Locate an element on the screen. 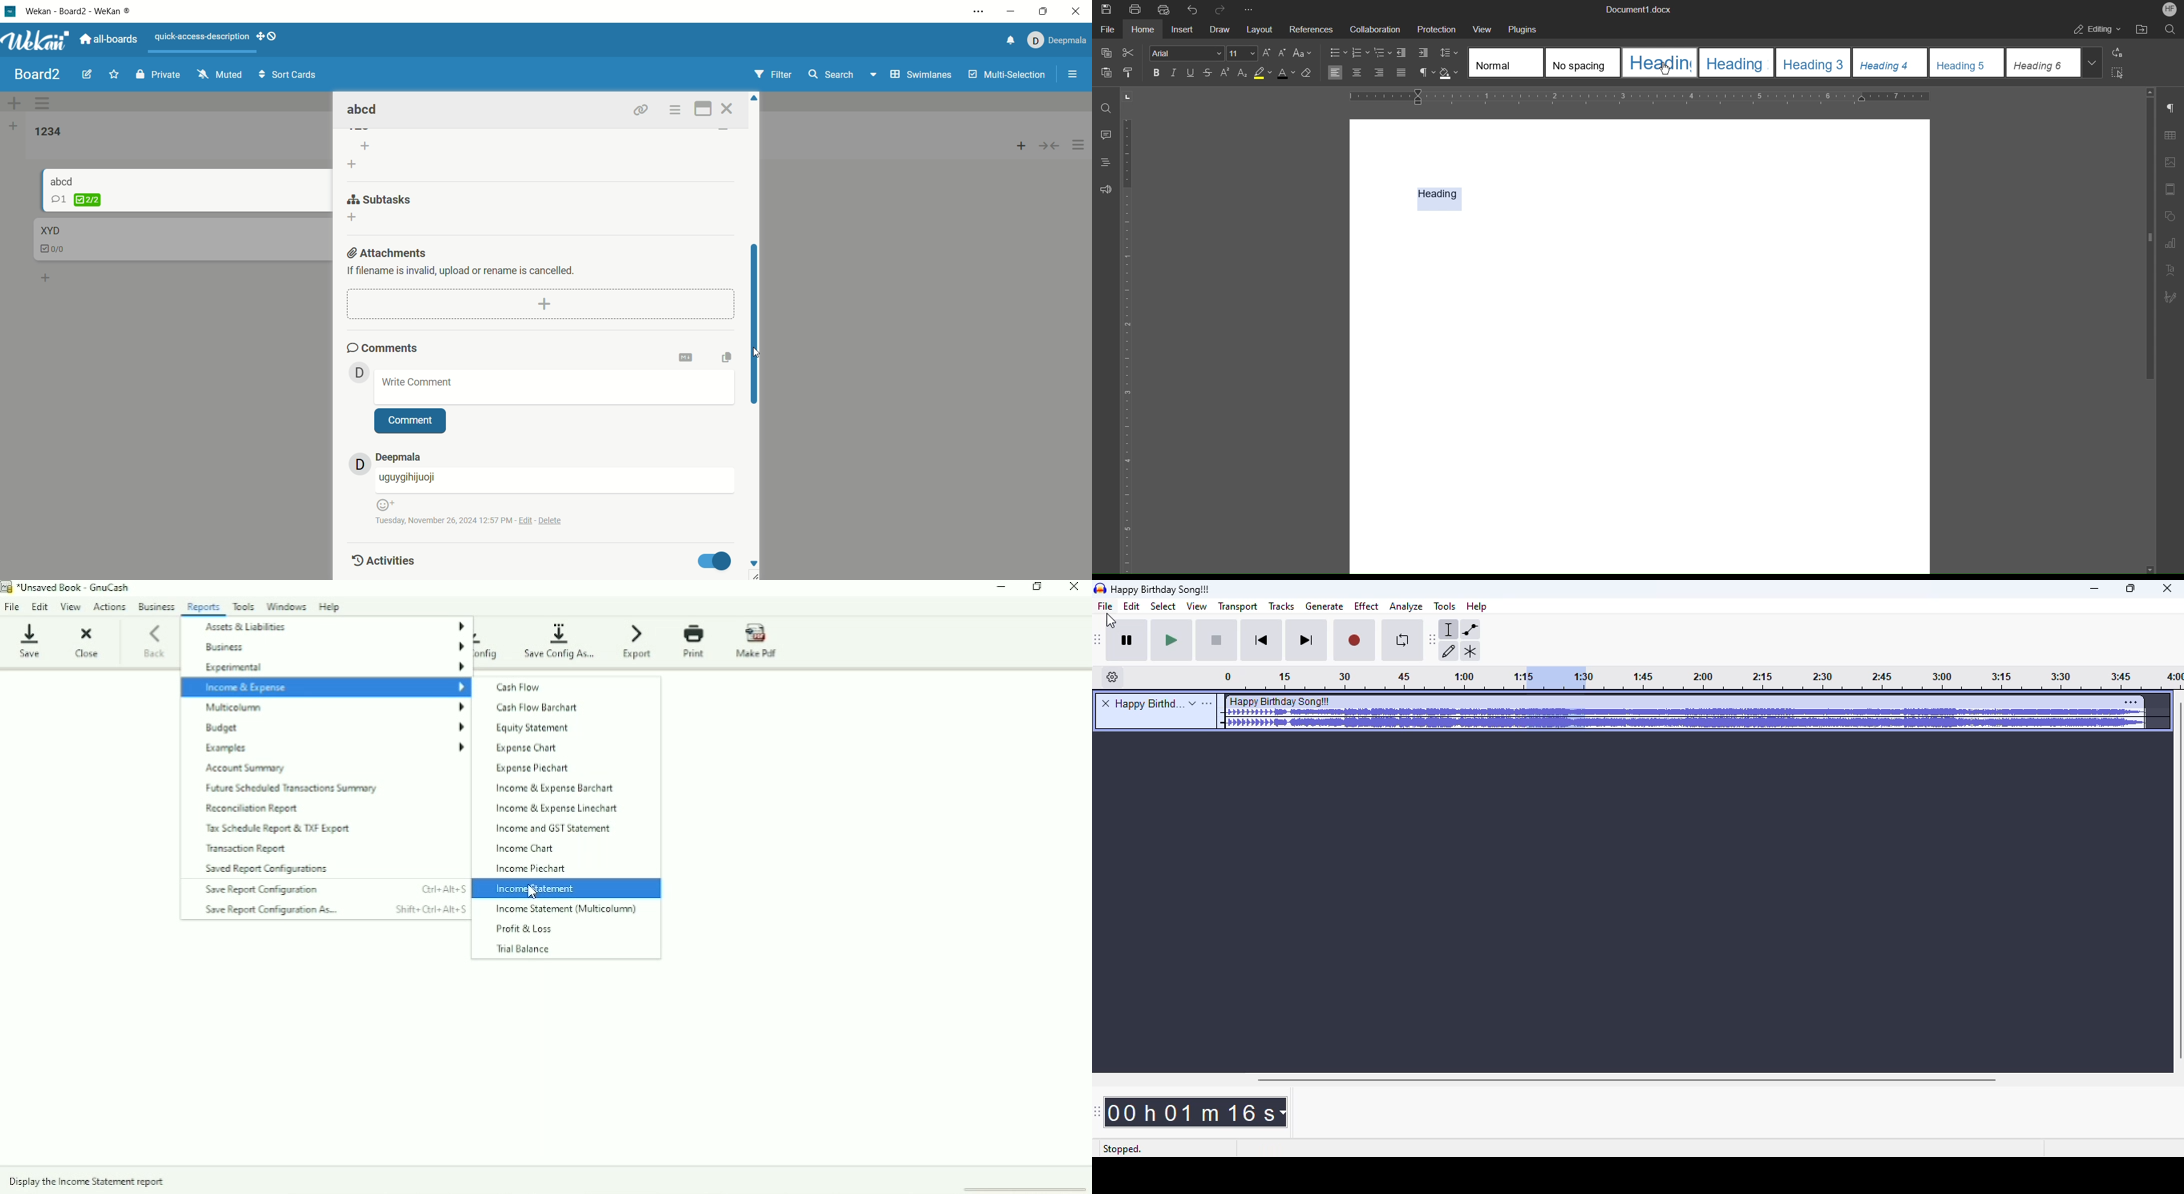 The height and width of the screenshot is (1204, 2184). Feedback and Support is located at coordinates (1106, 189).